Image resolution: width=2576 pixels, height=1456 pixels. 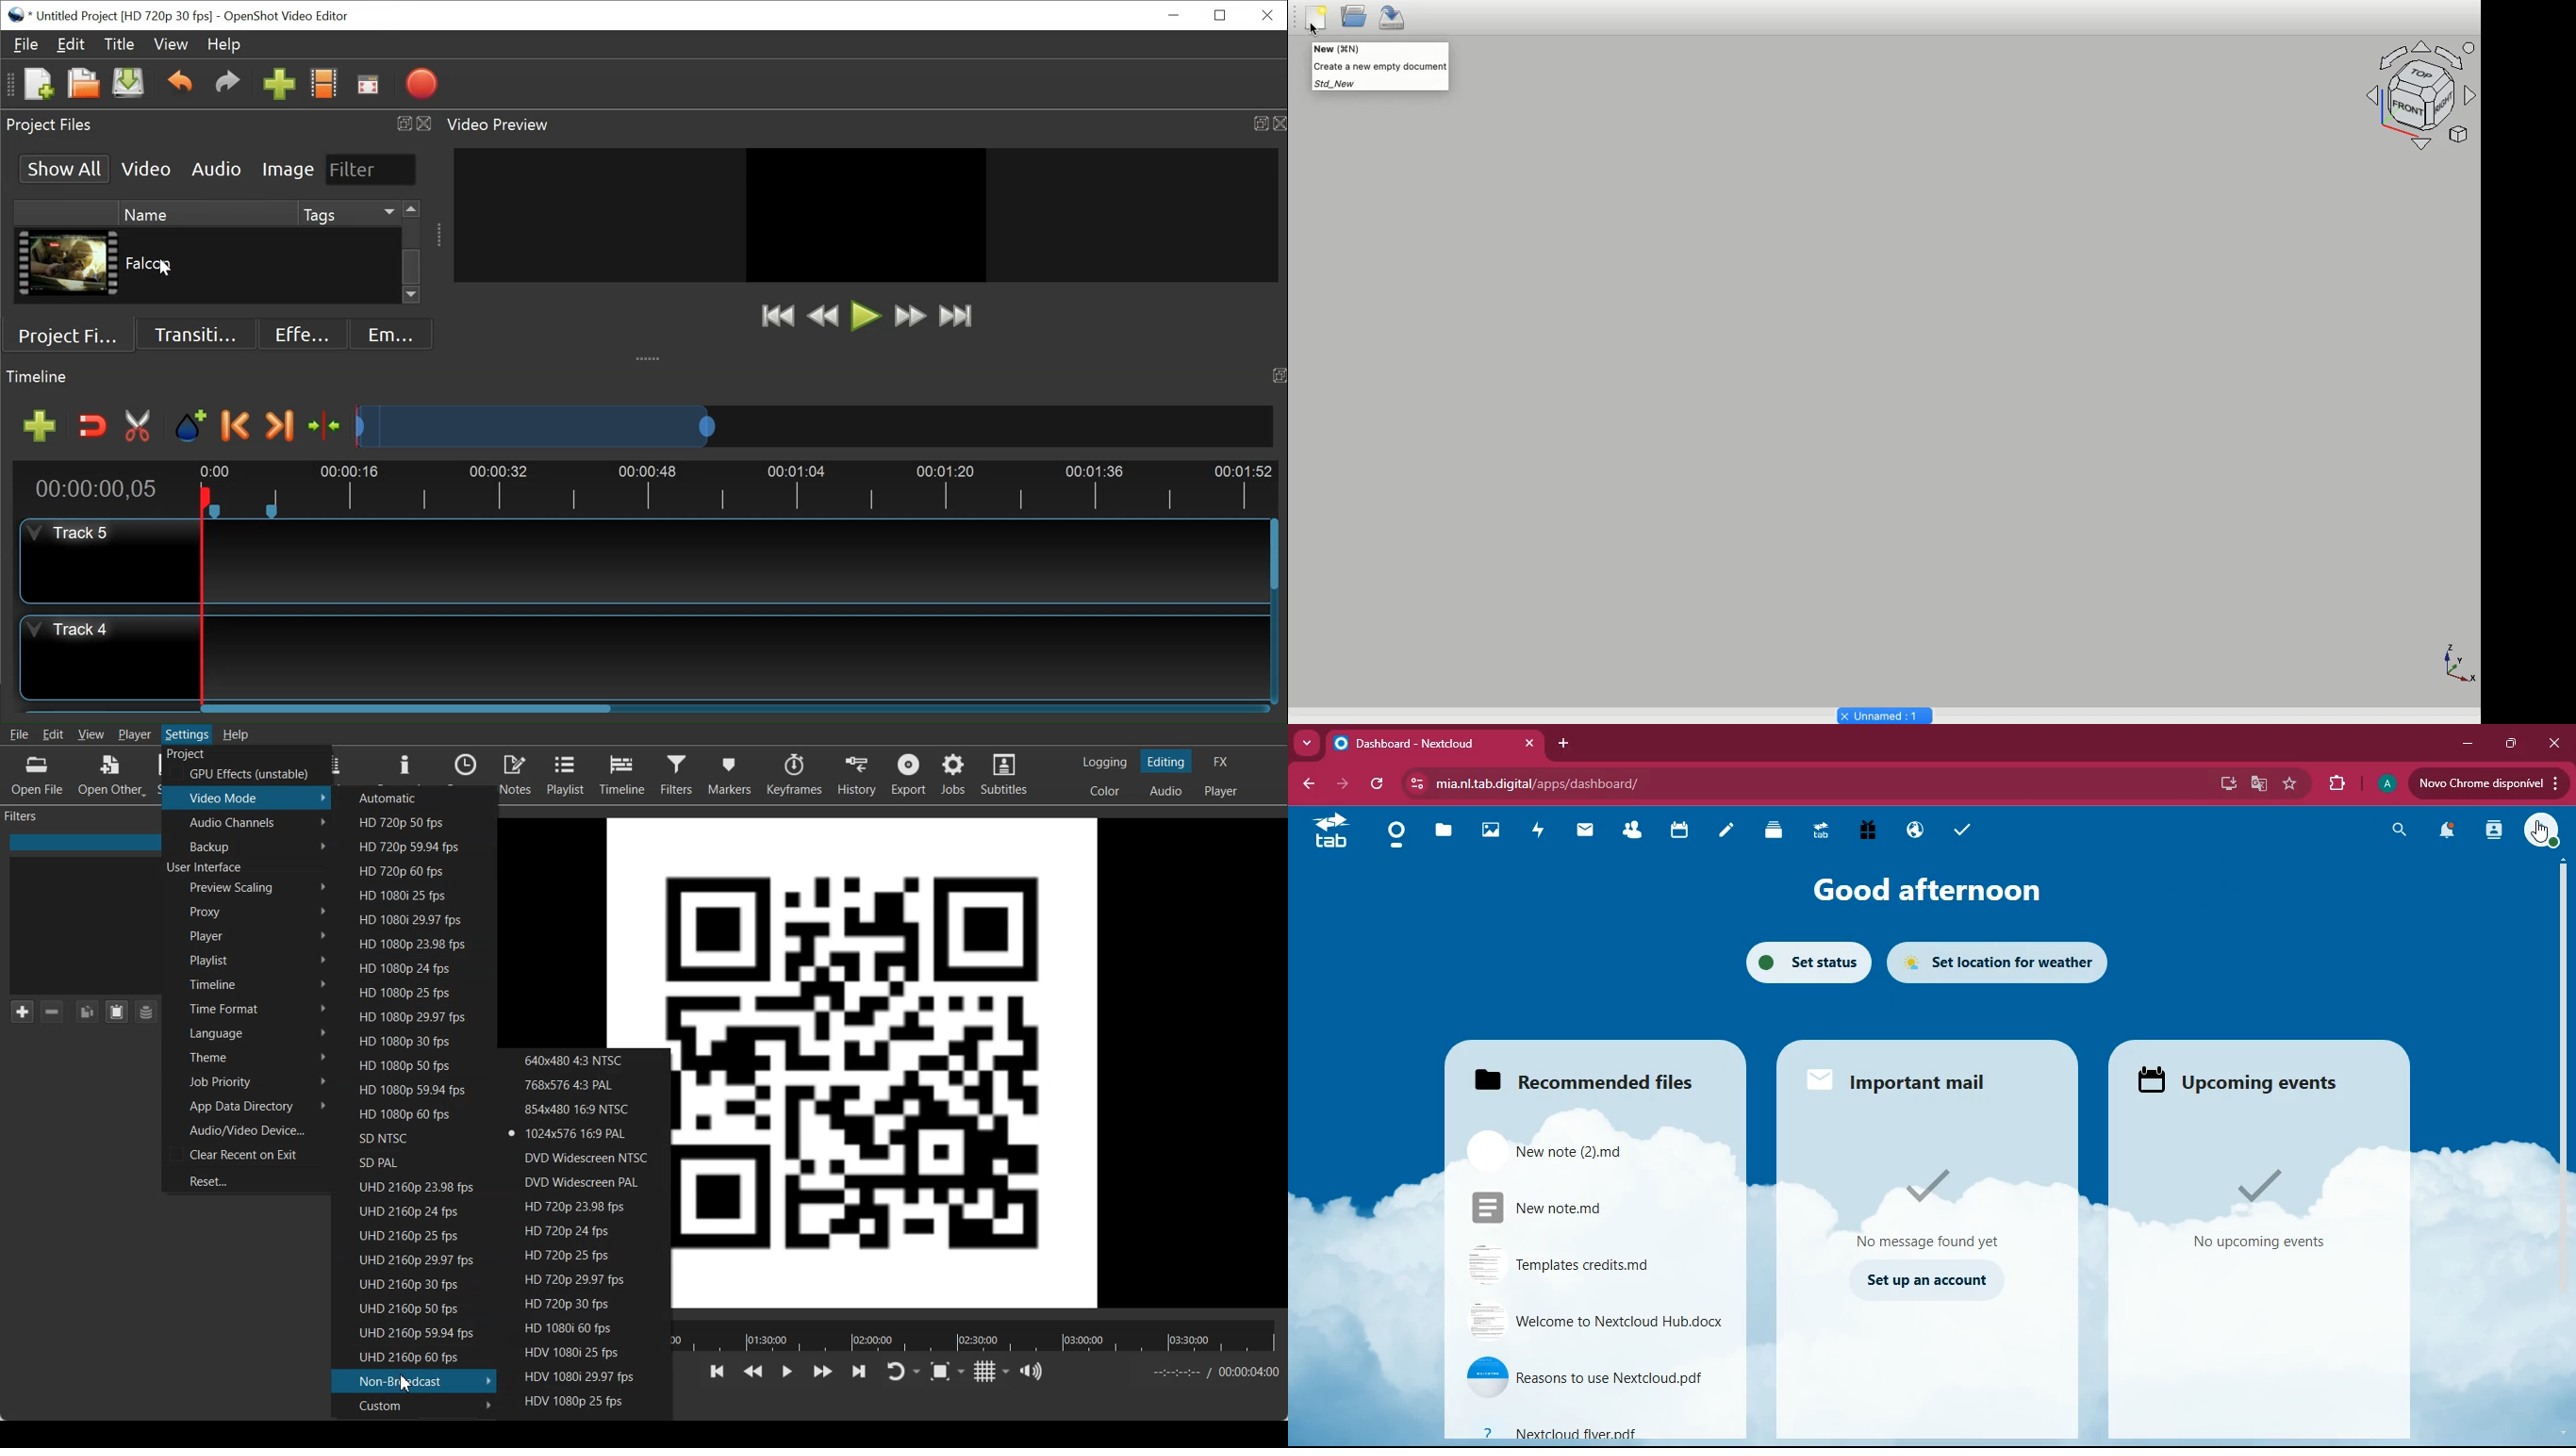 What do you see at coordinates (2457, 661) in the screenshot?
I see `Axis` at bounding box center [2457, 661].